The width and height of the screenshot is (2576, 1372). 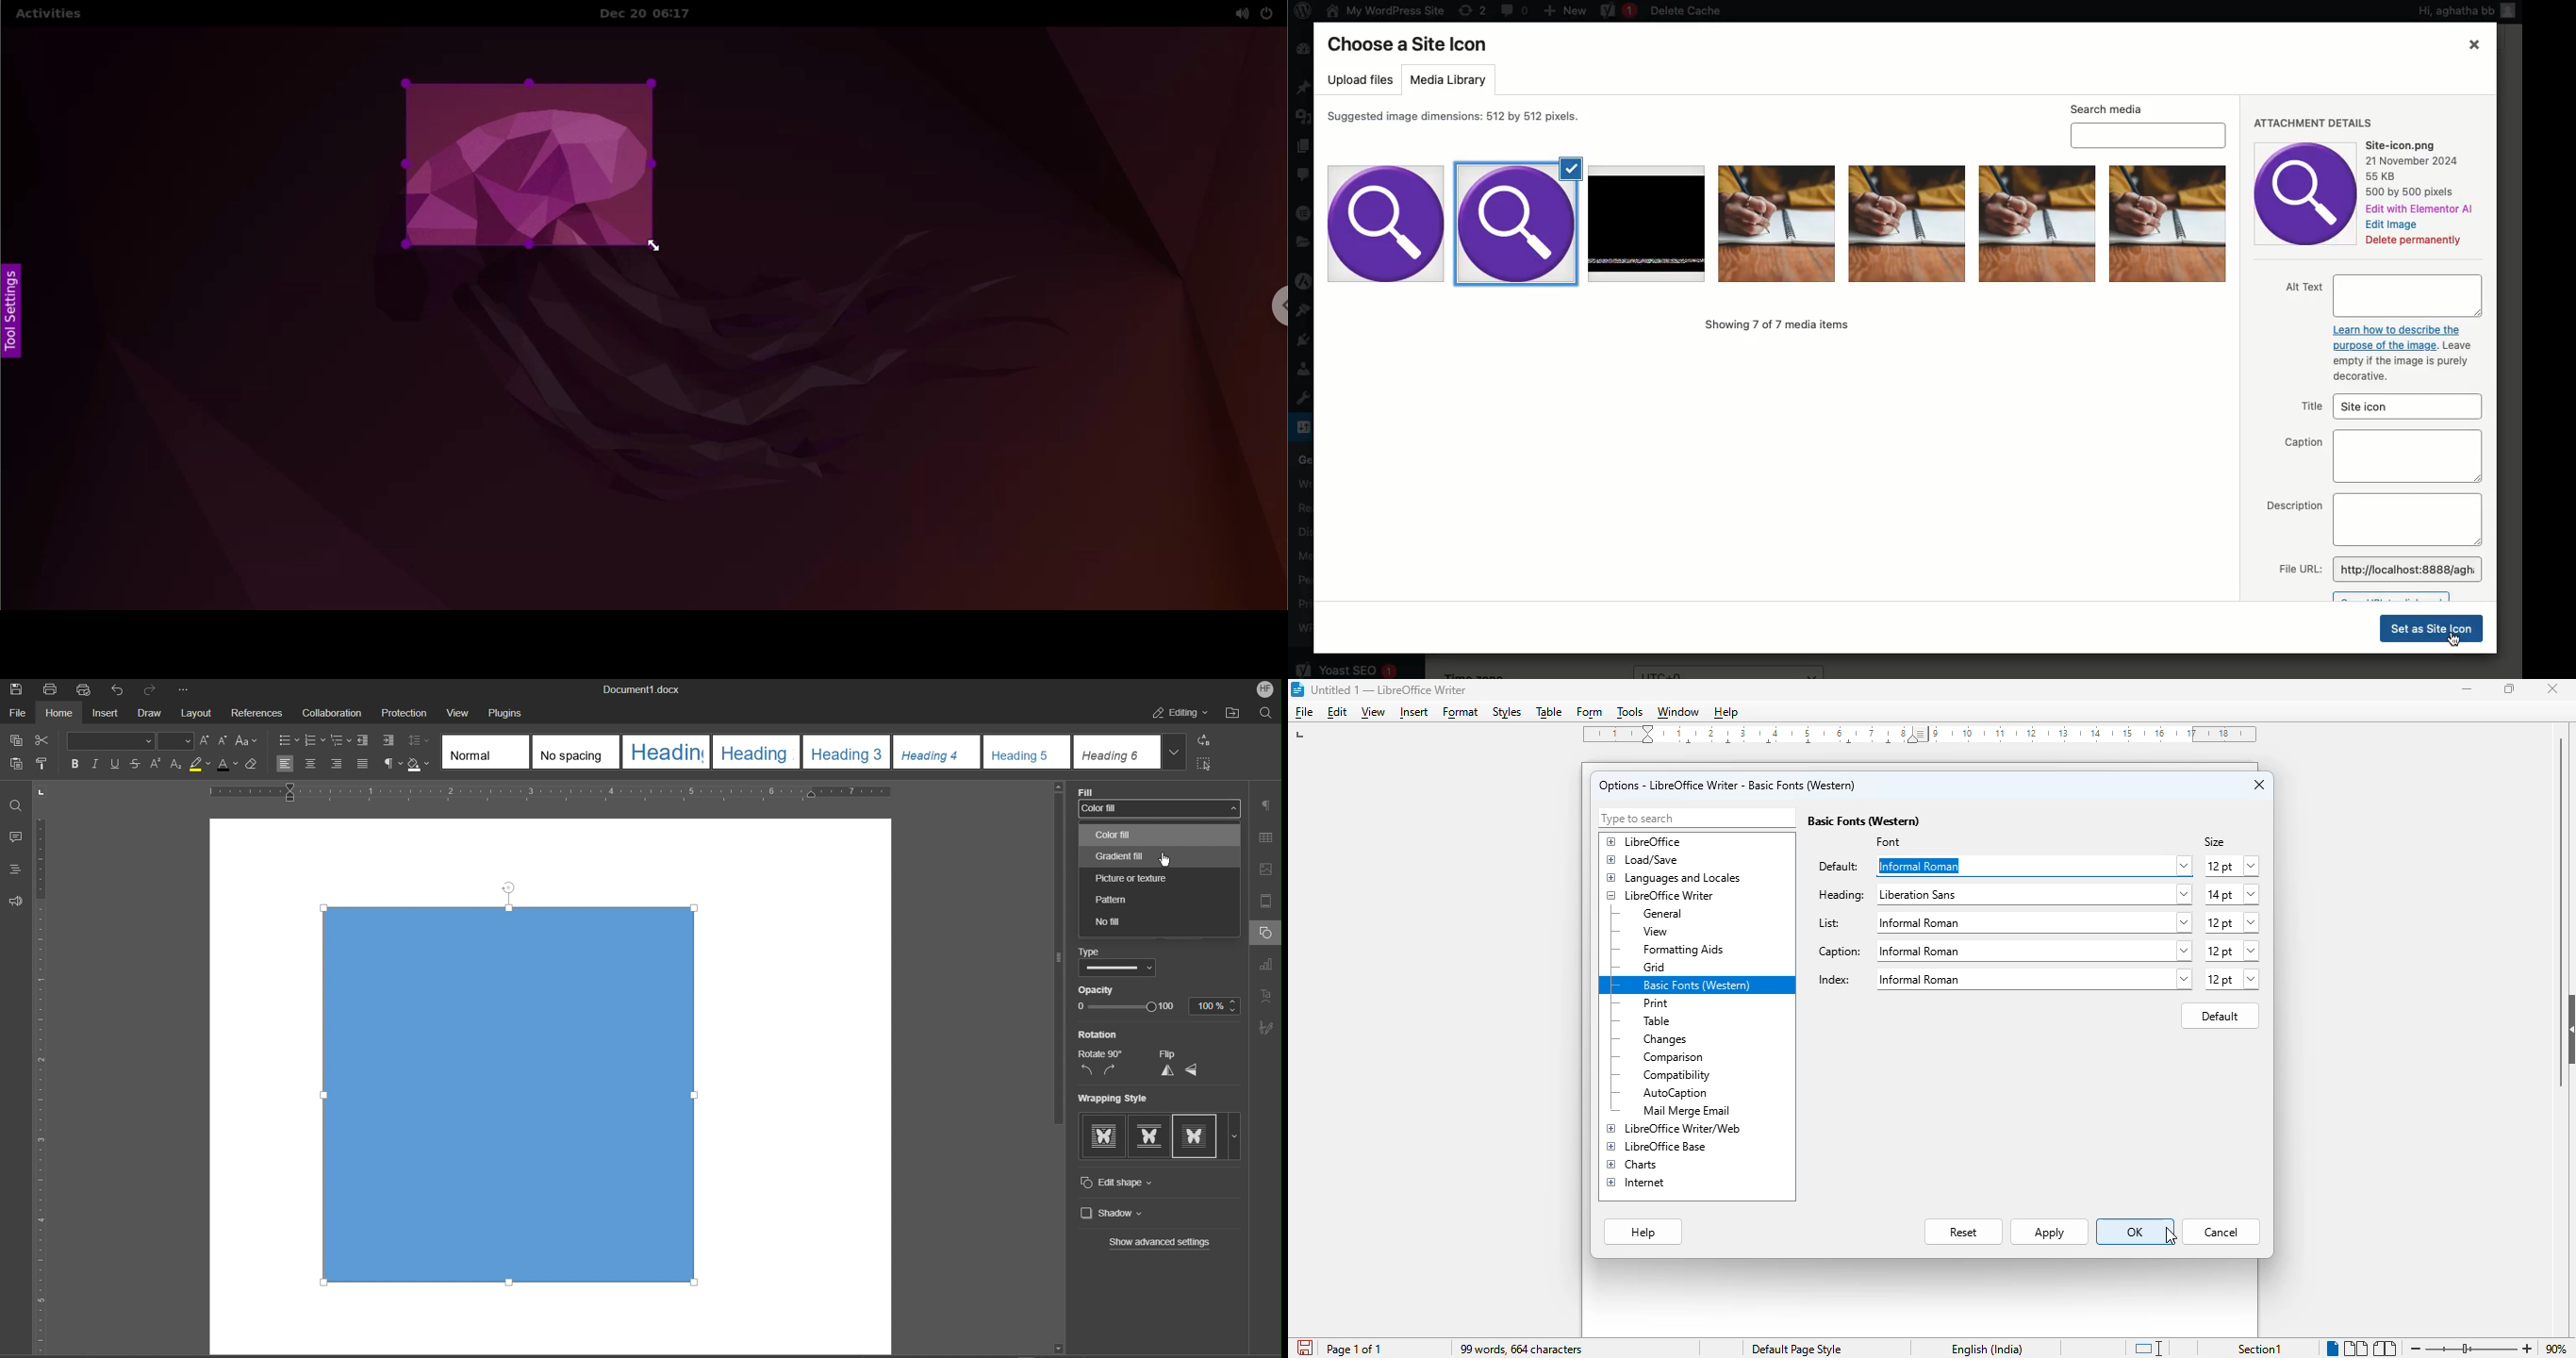 I want to click on load/save, so click(x=1643, y=860).